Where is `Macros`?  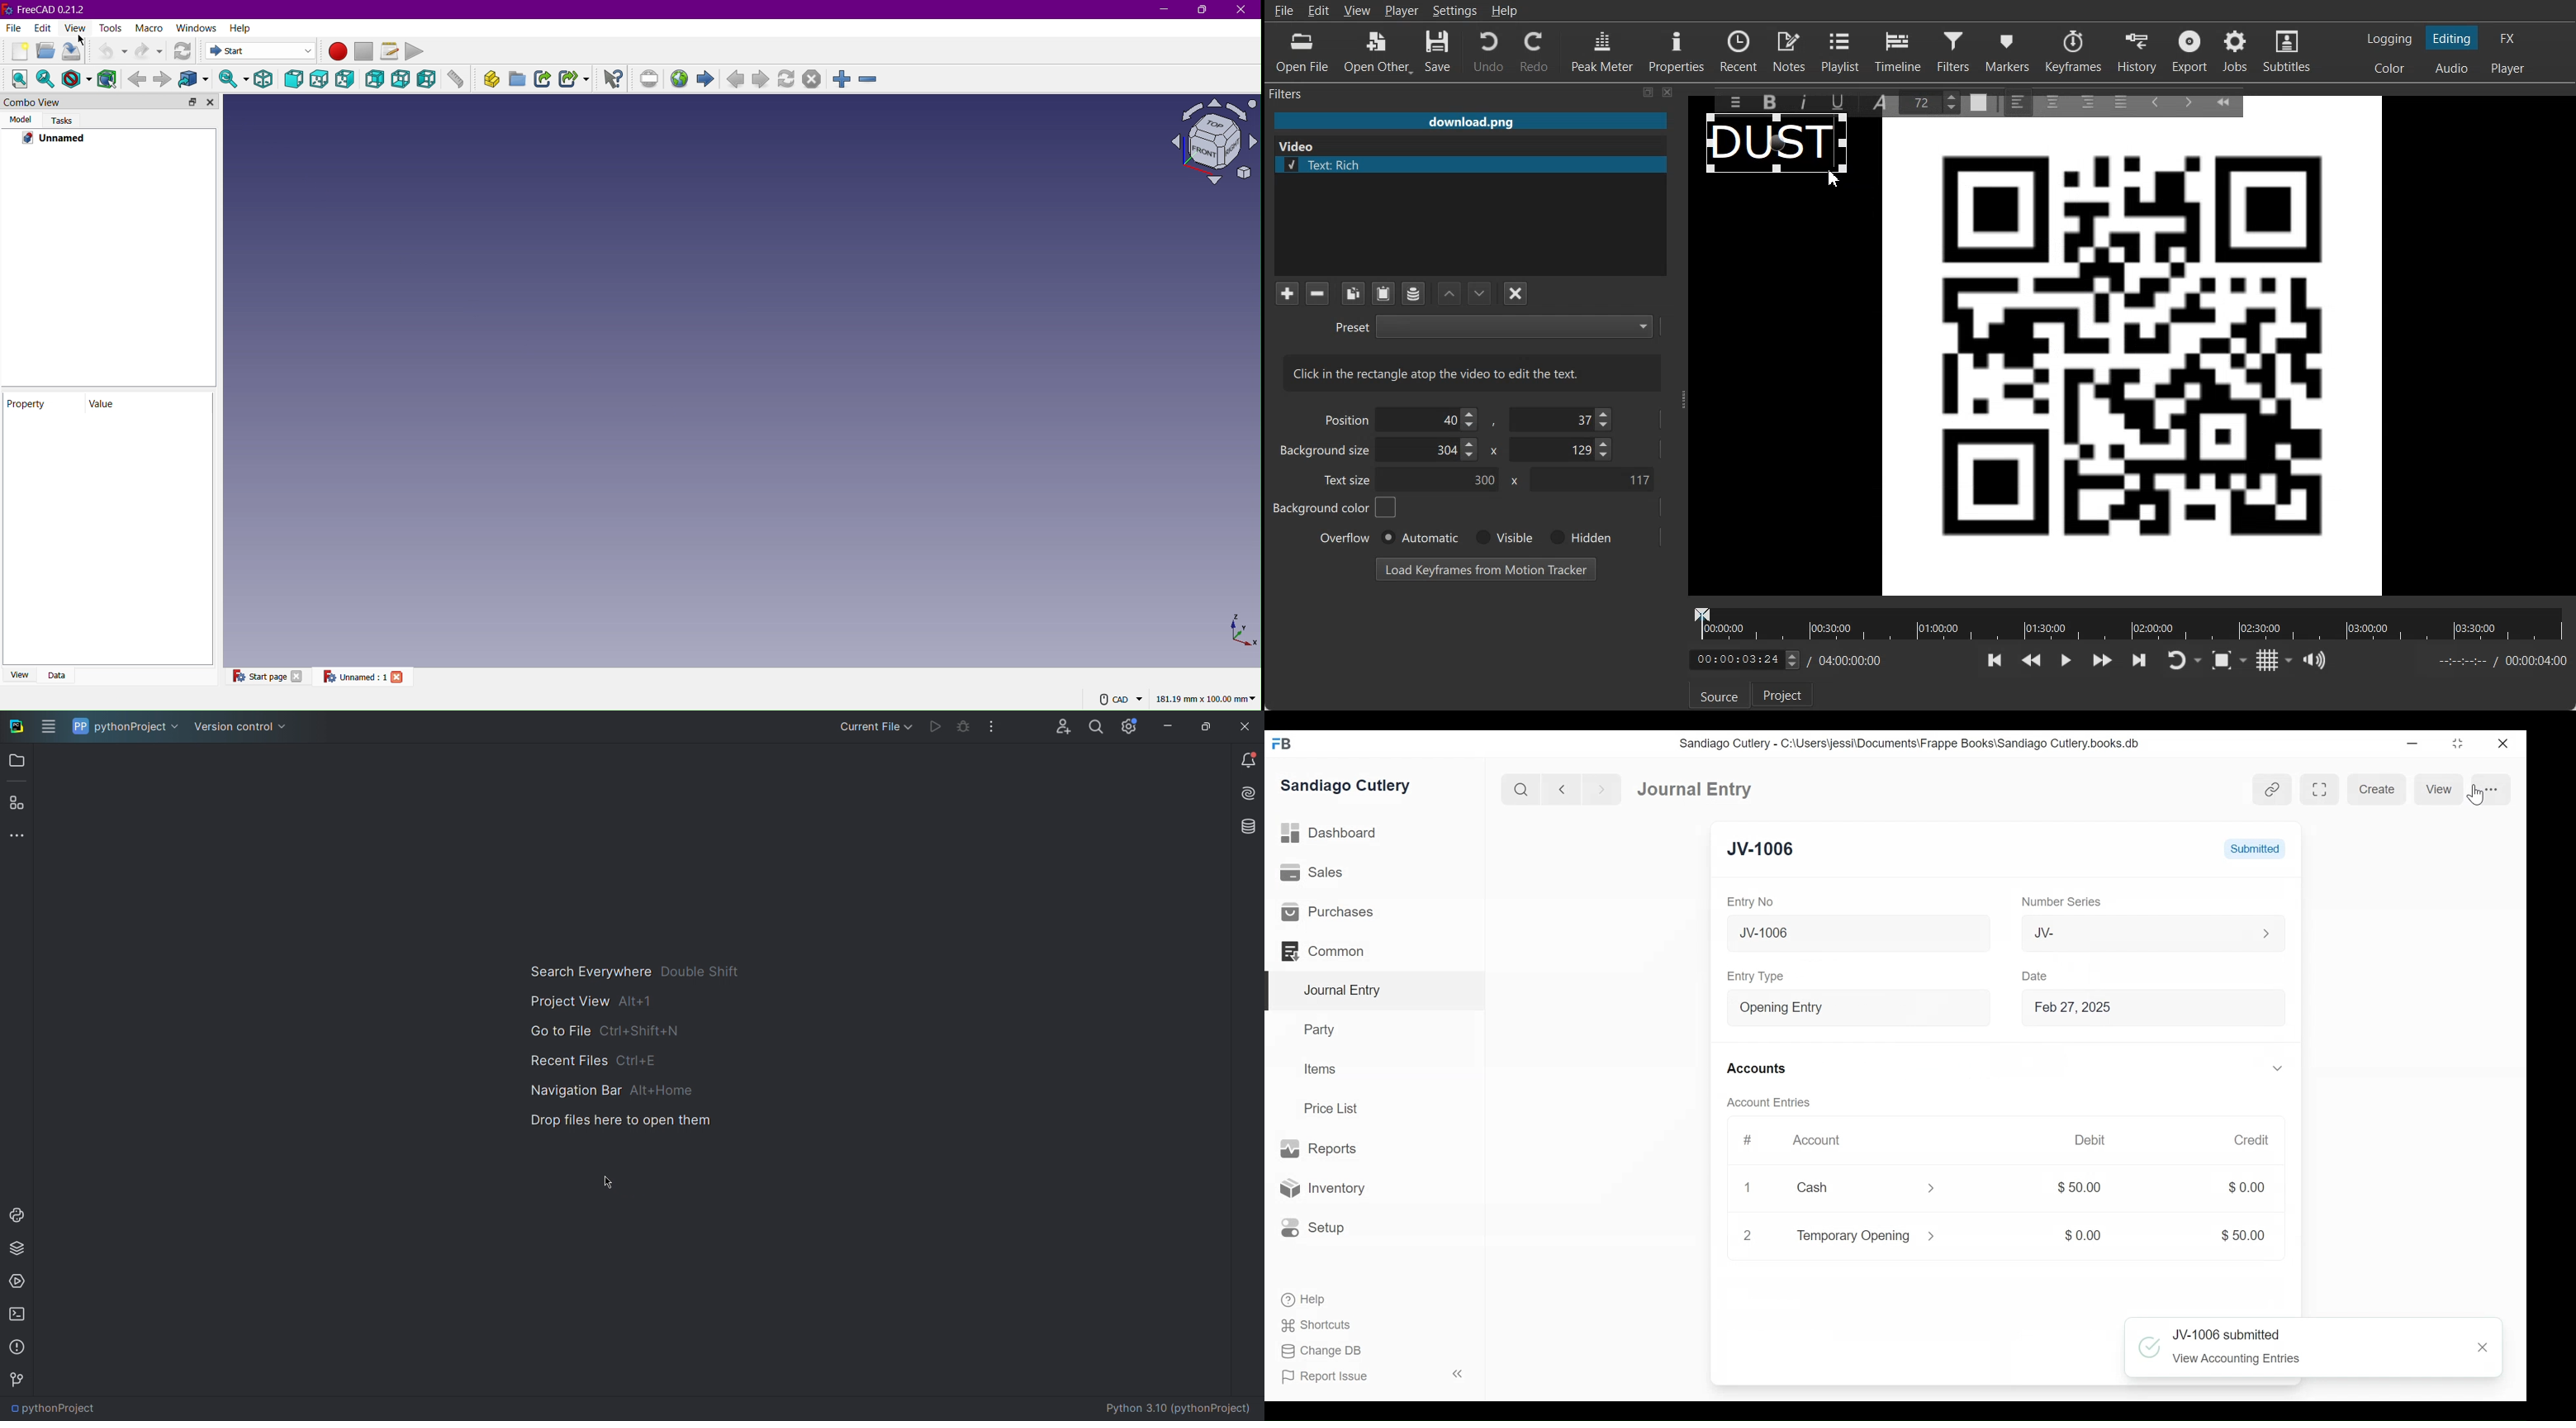 Macros is located at coordinates (389, 52).